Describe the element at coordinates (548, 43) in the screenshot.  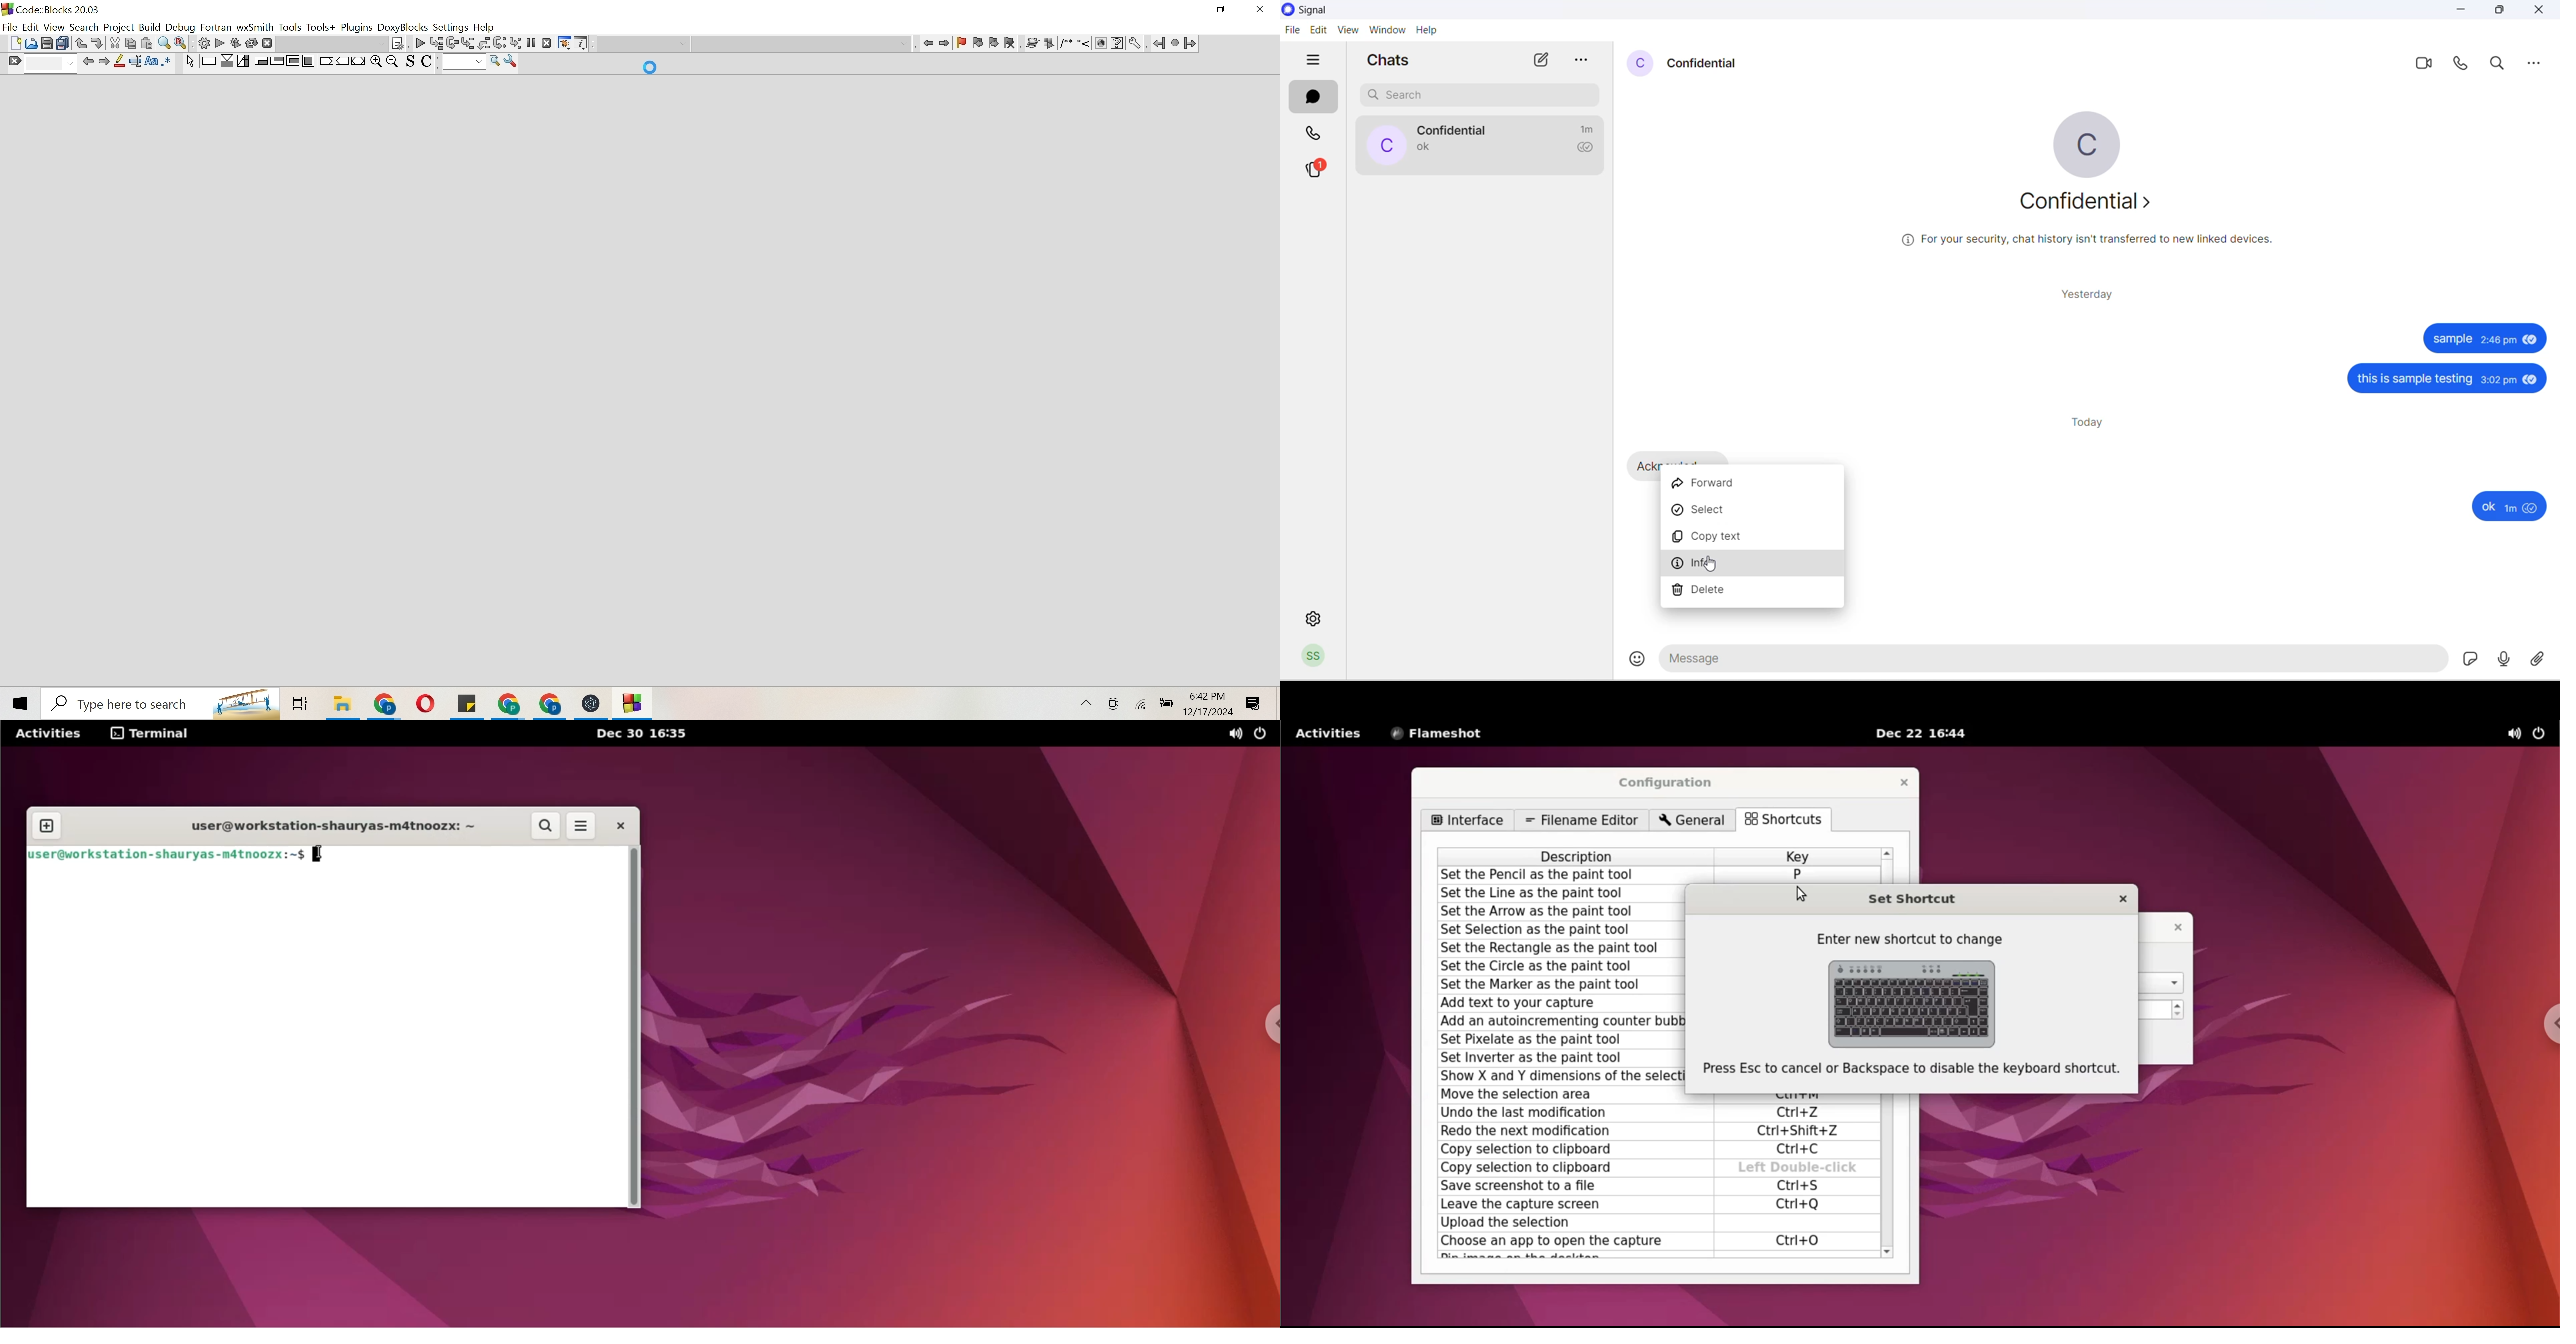
I see `Cancel` at that location.